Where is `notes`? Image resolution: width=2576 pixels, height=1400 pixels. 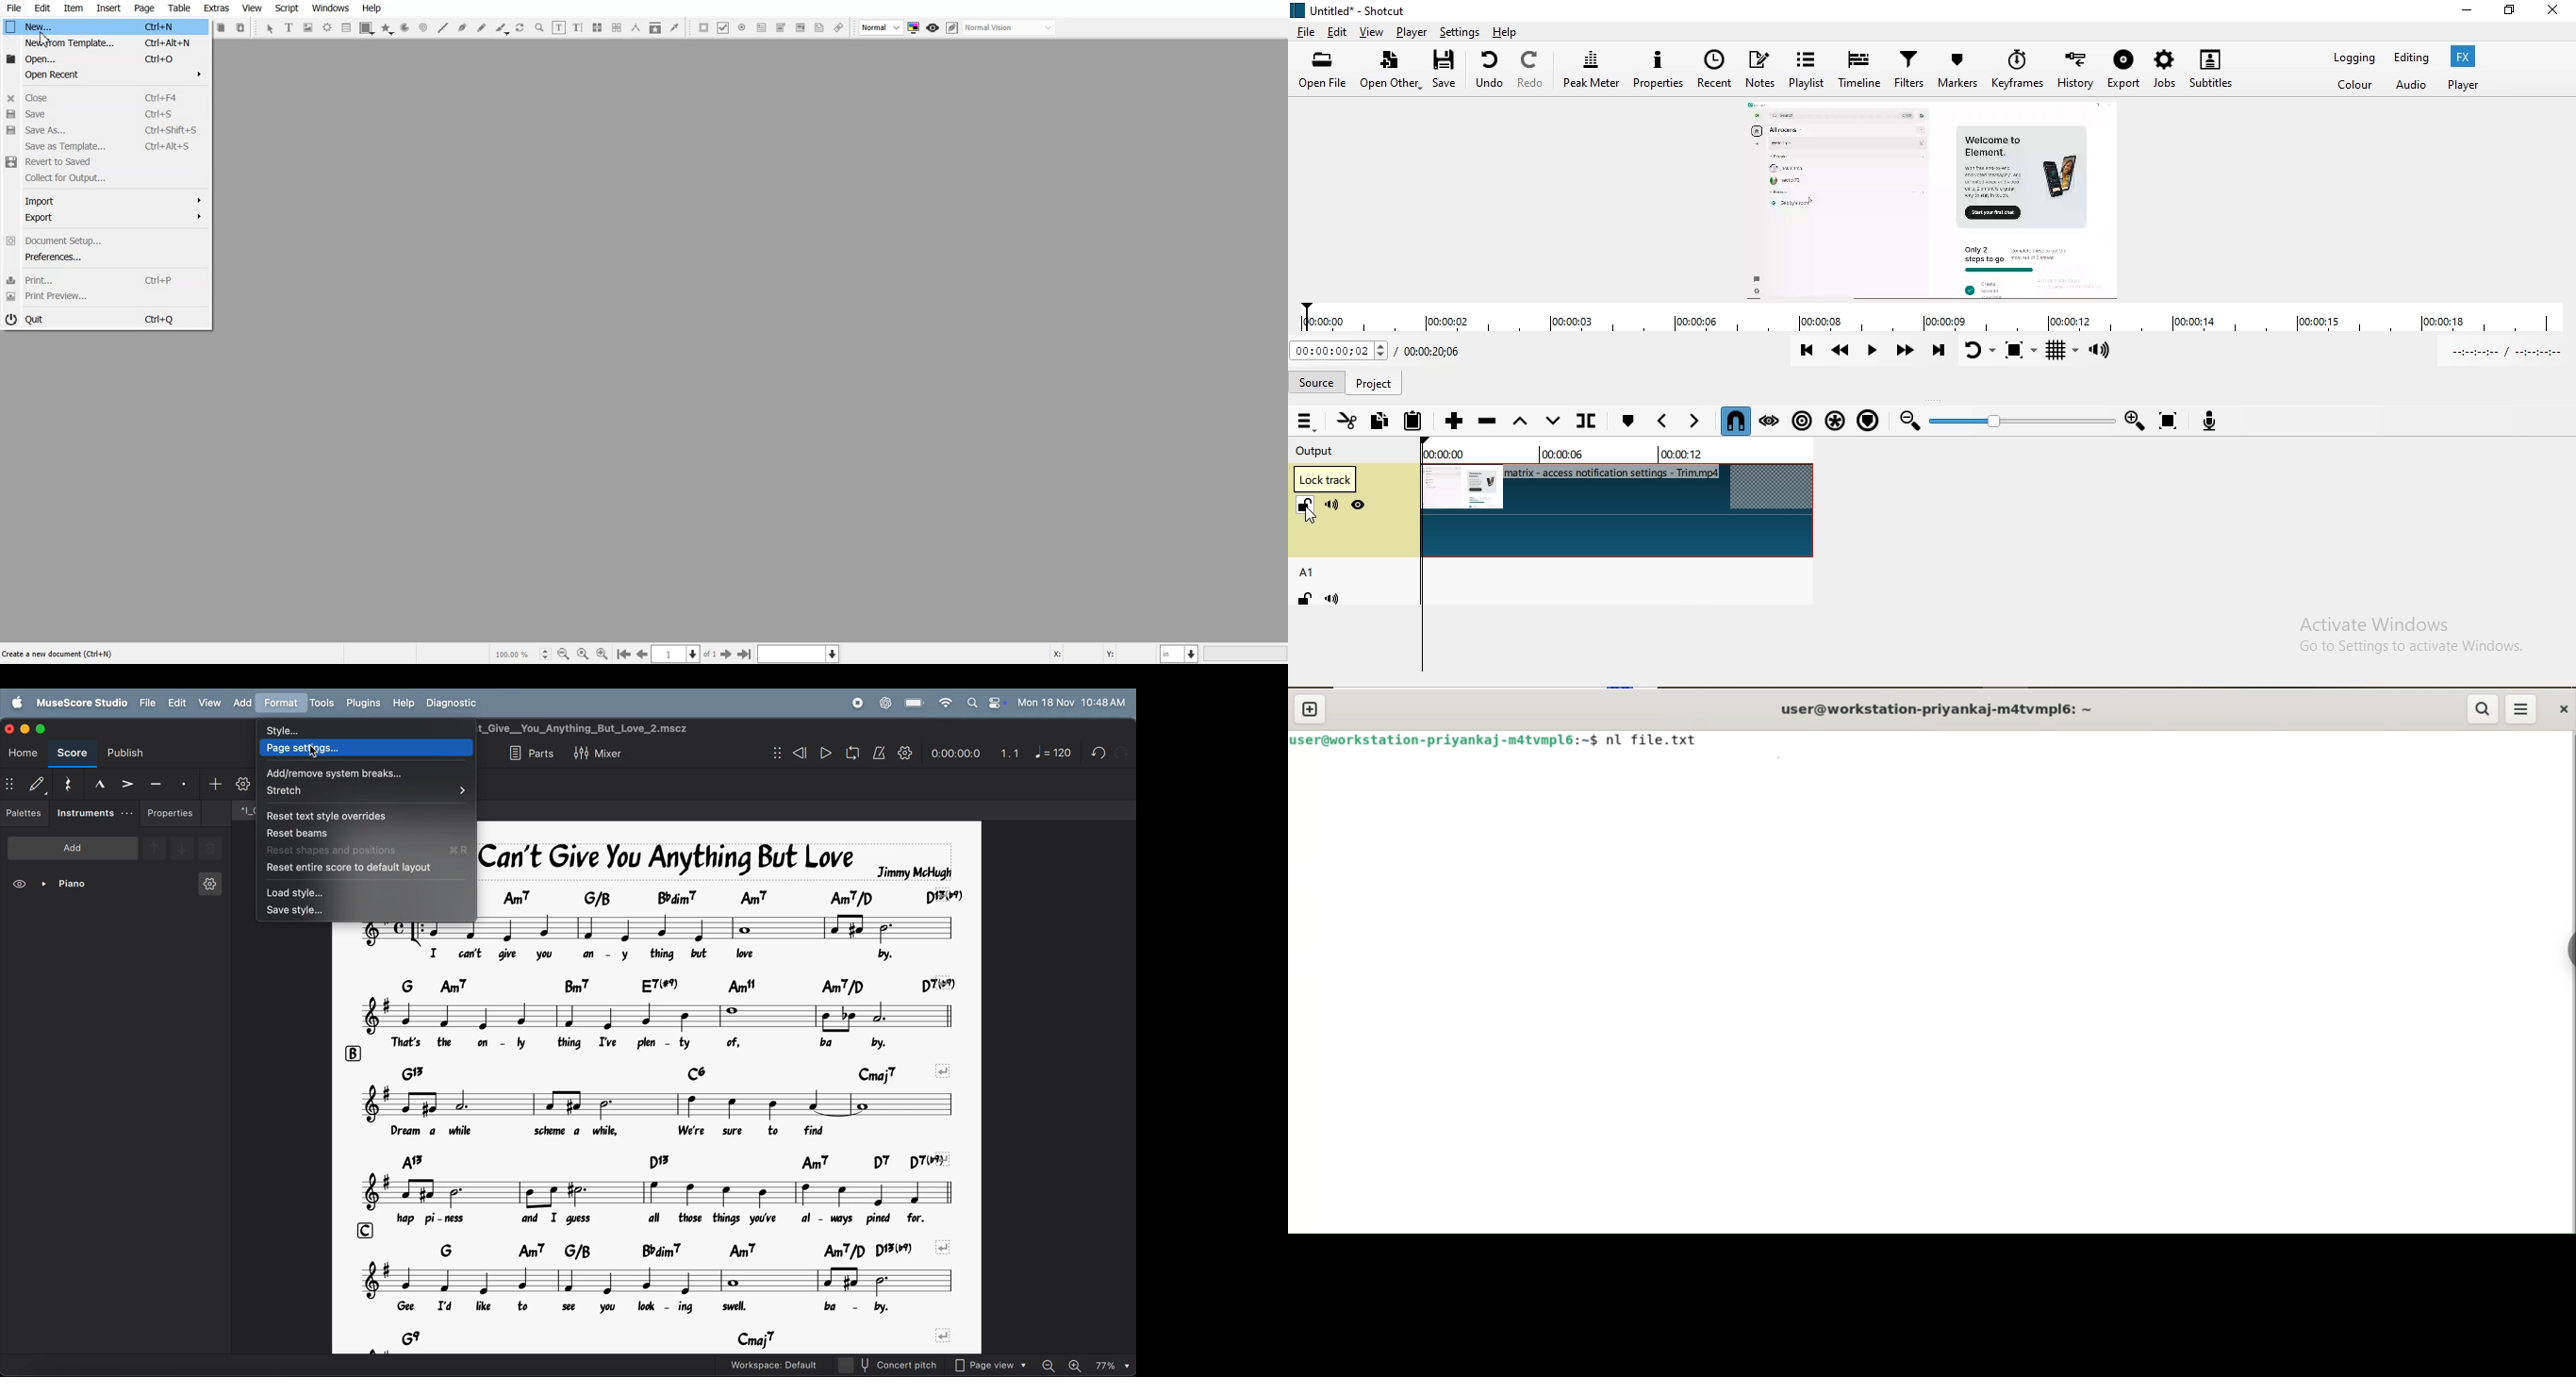 notes is located at coordinates (659, 1281).